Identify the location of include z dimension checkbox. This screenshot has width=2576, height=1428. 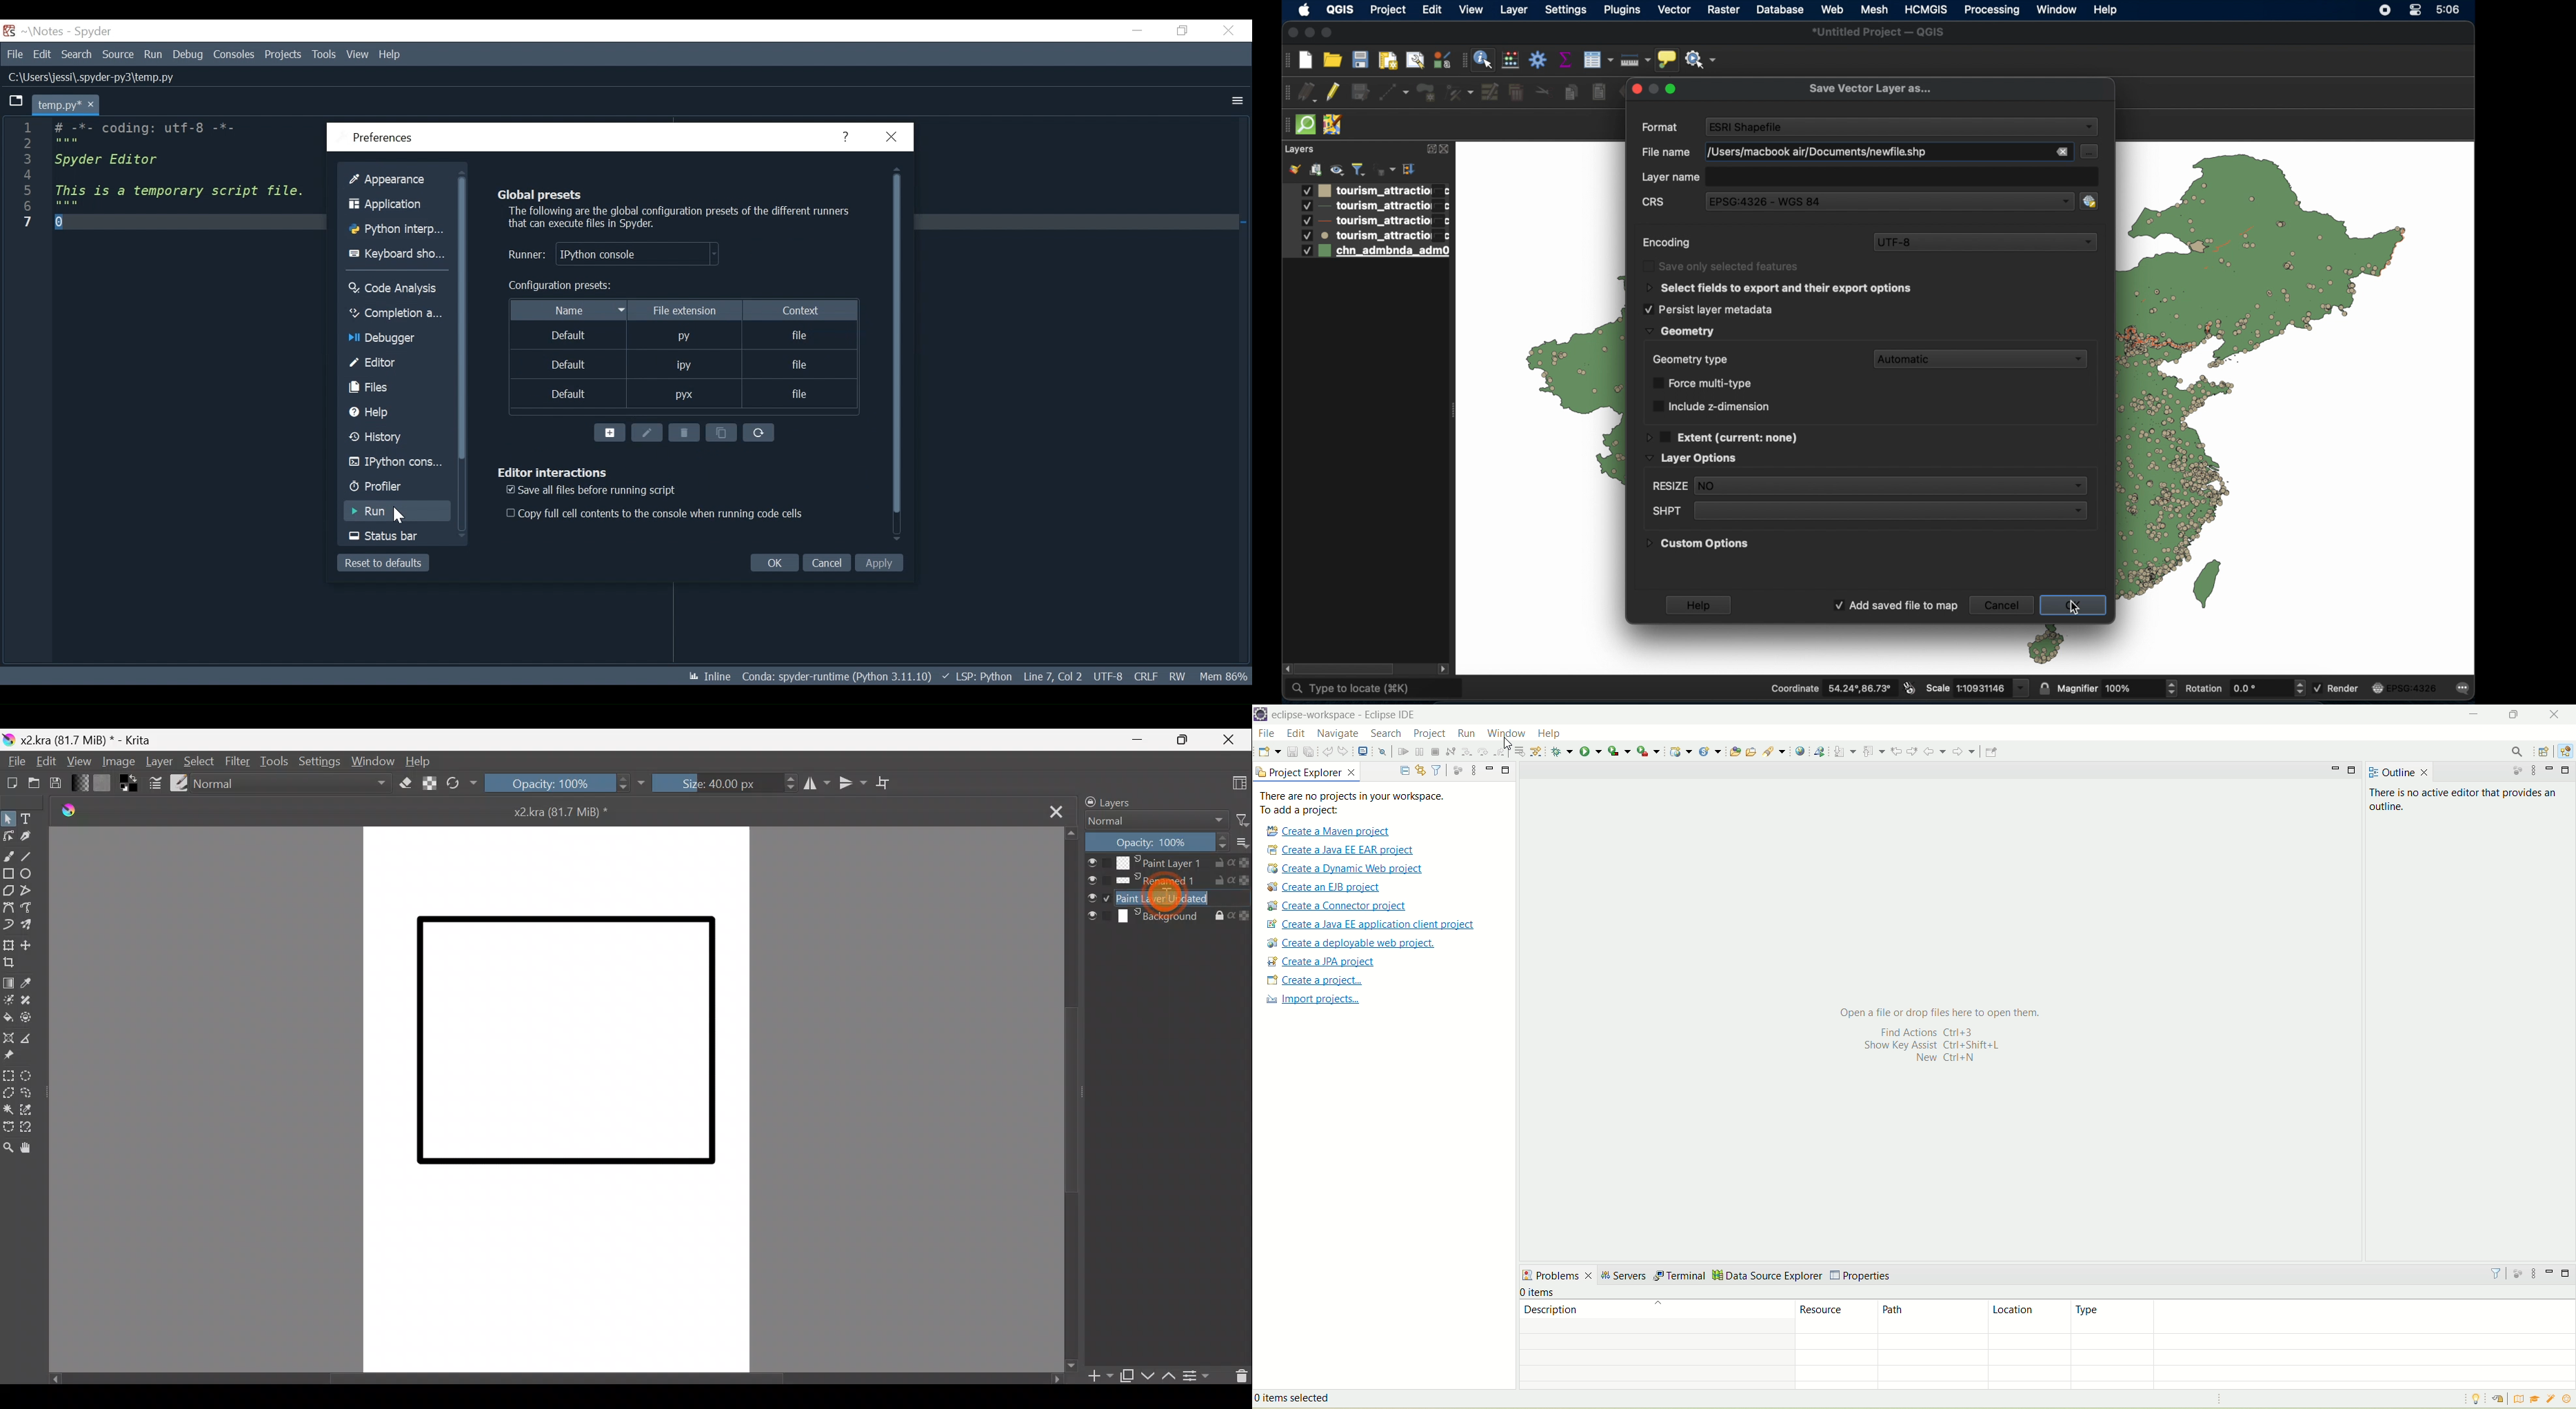
(1711, 406).